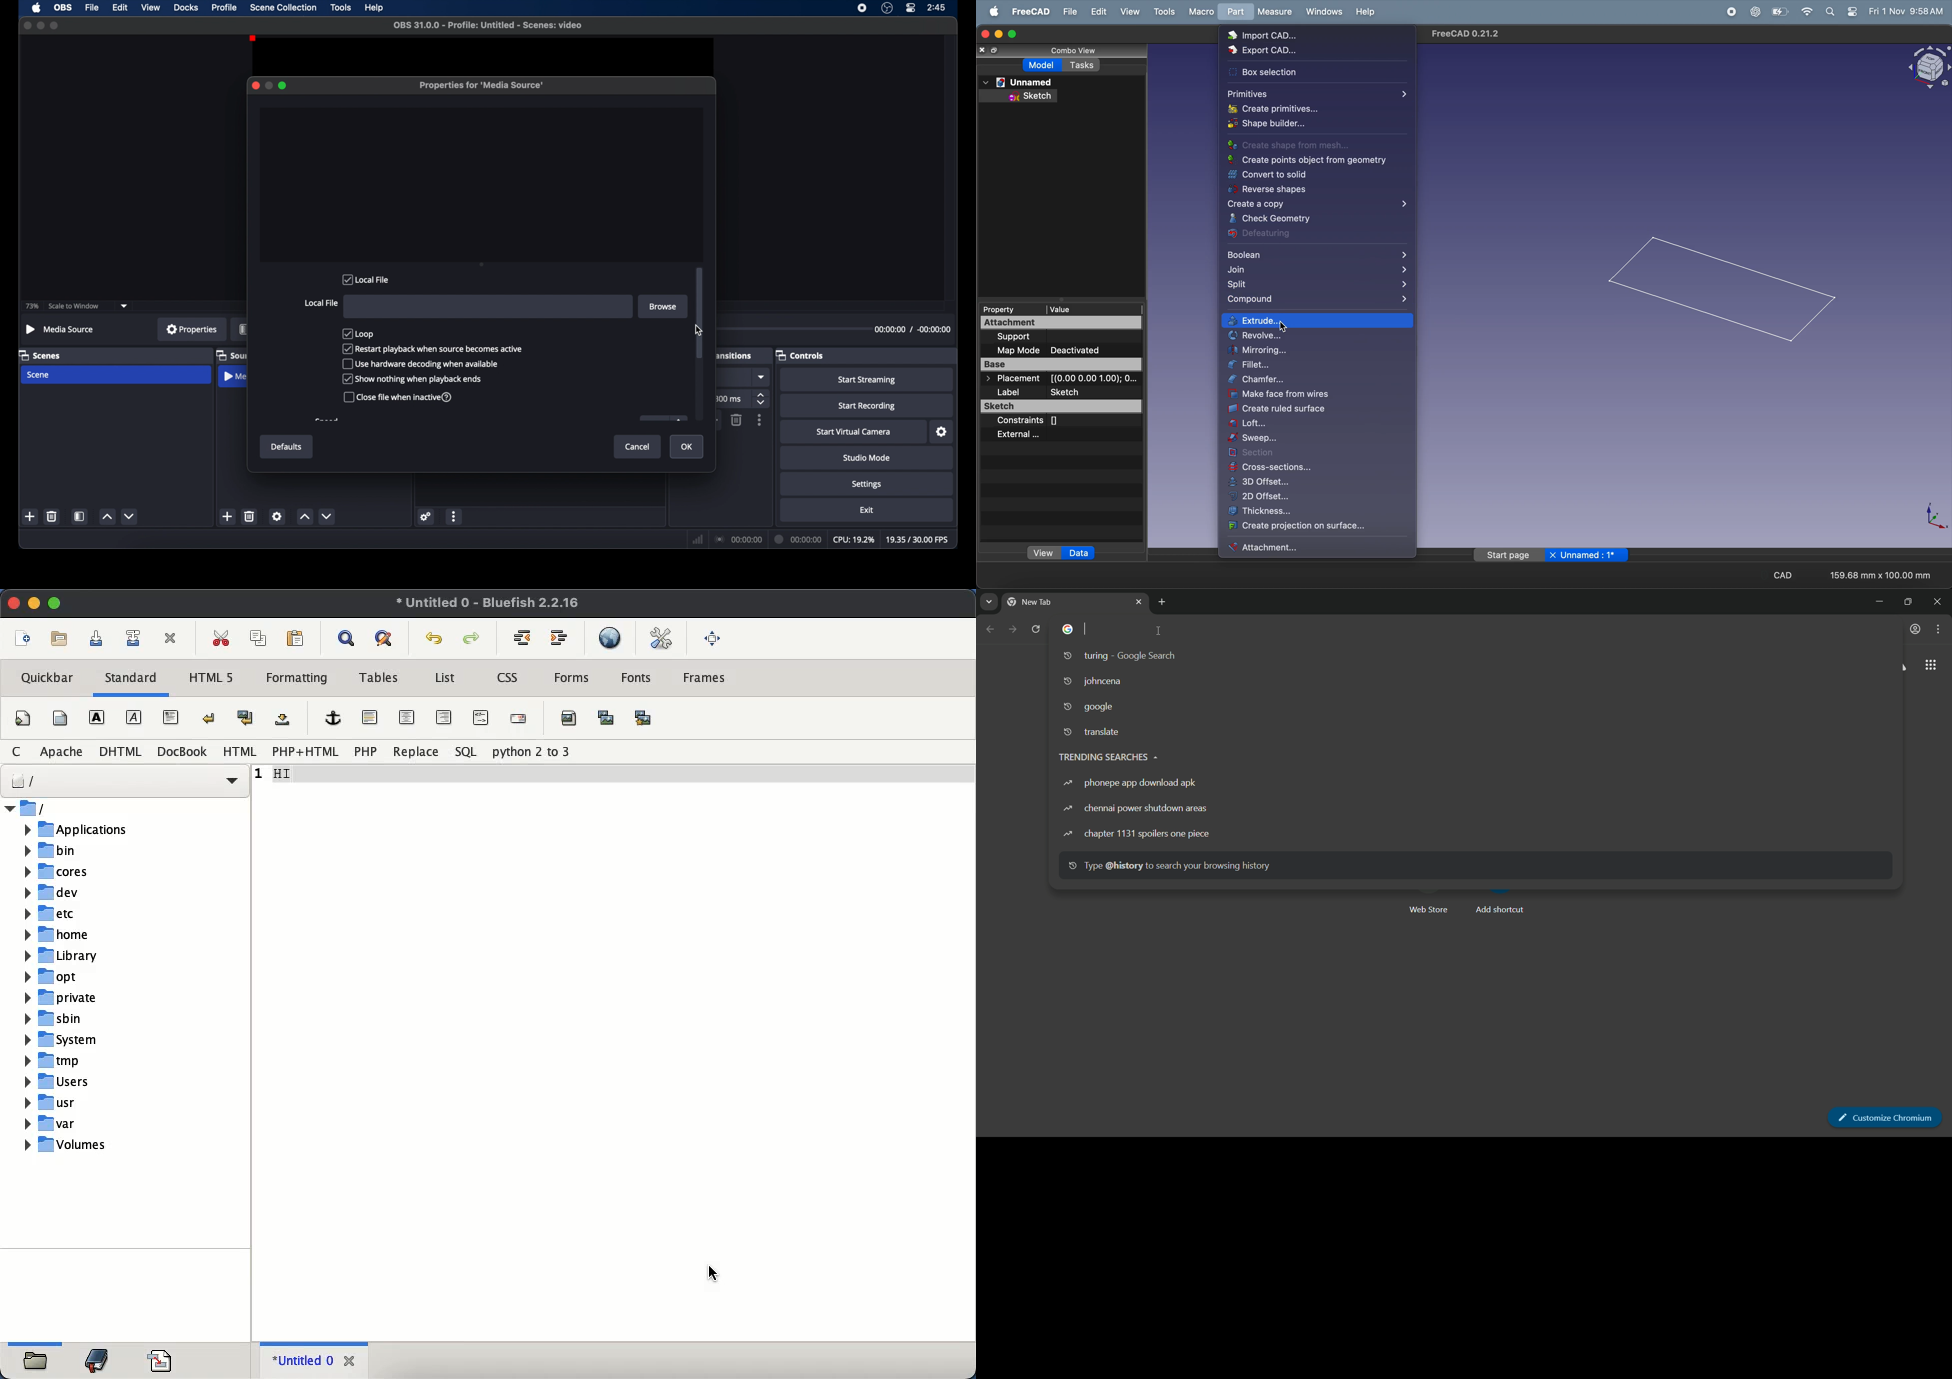  What do you see at coordinates (63, 8) in the screenshot?
I see `obs` at bounding box center [63, 8].